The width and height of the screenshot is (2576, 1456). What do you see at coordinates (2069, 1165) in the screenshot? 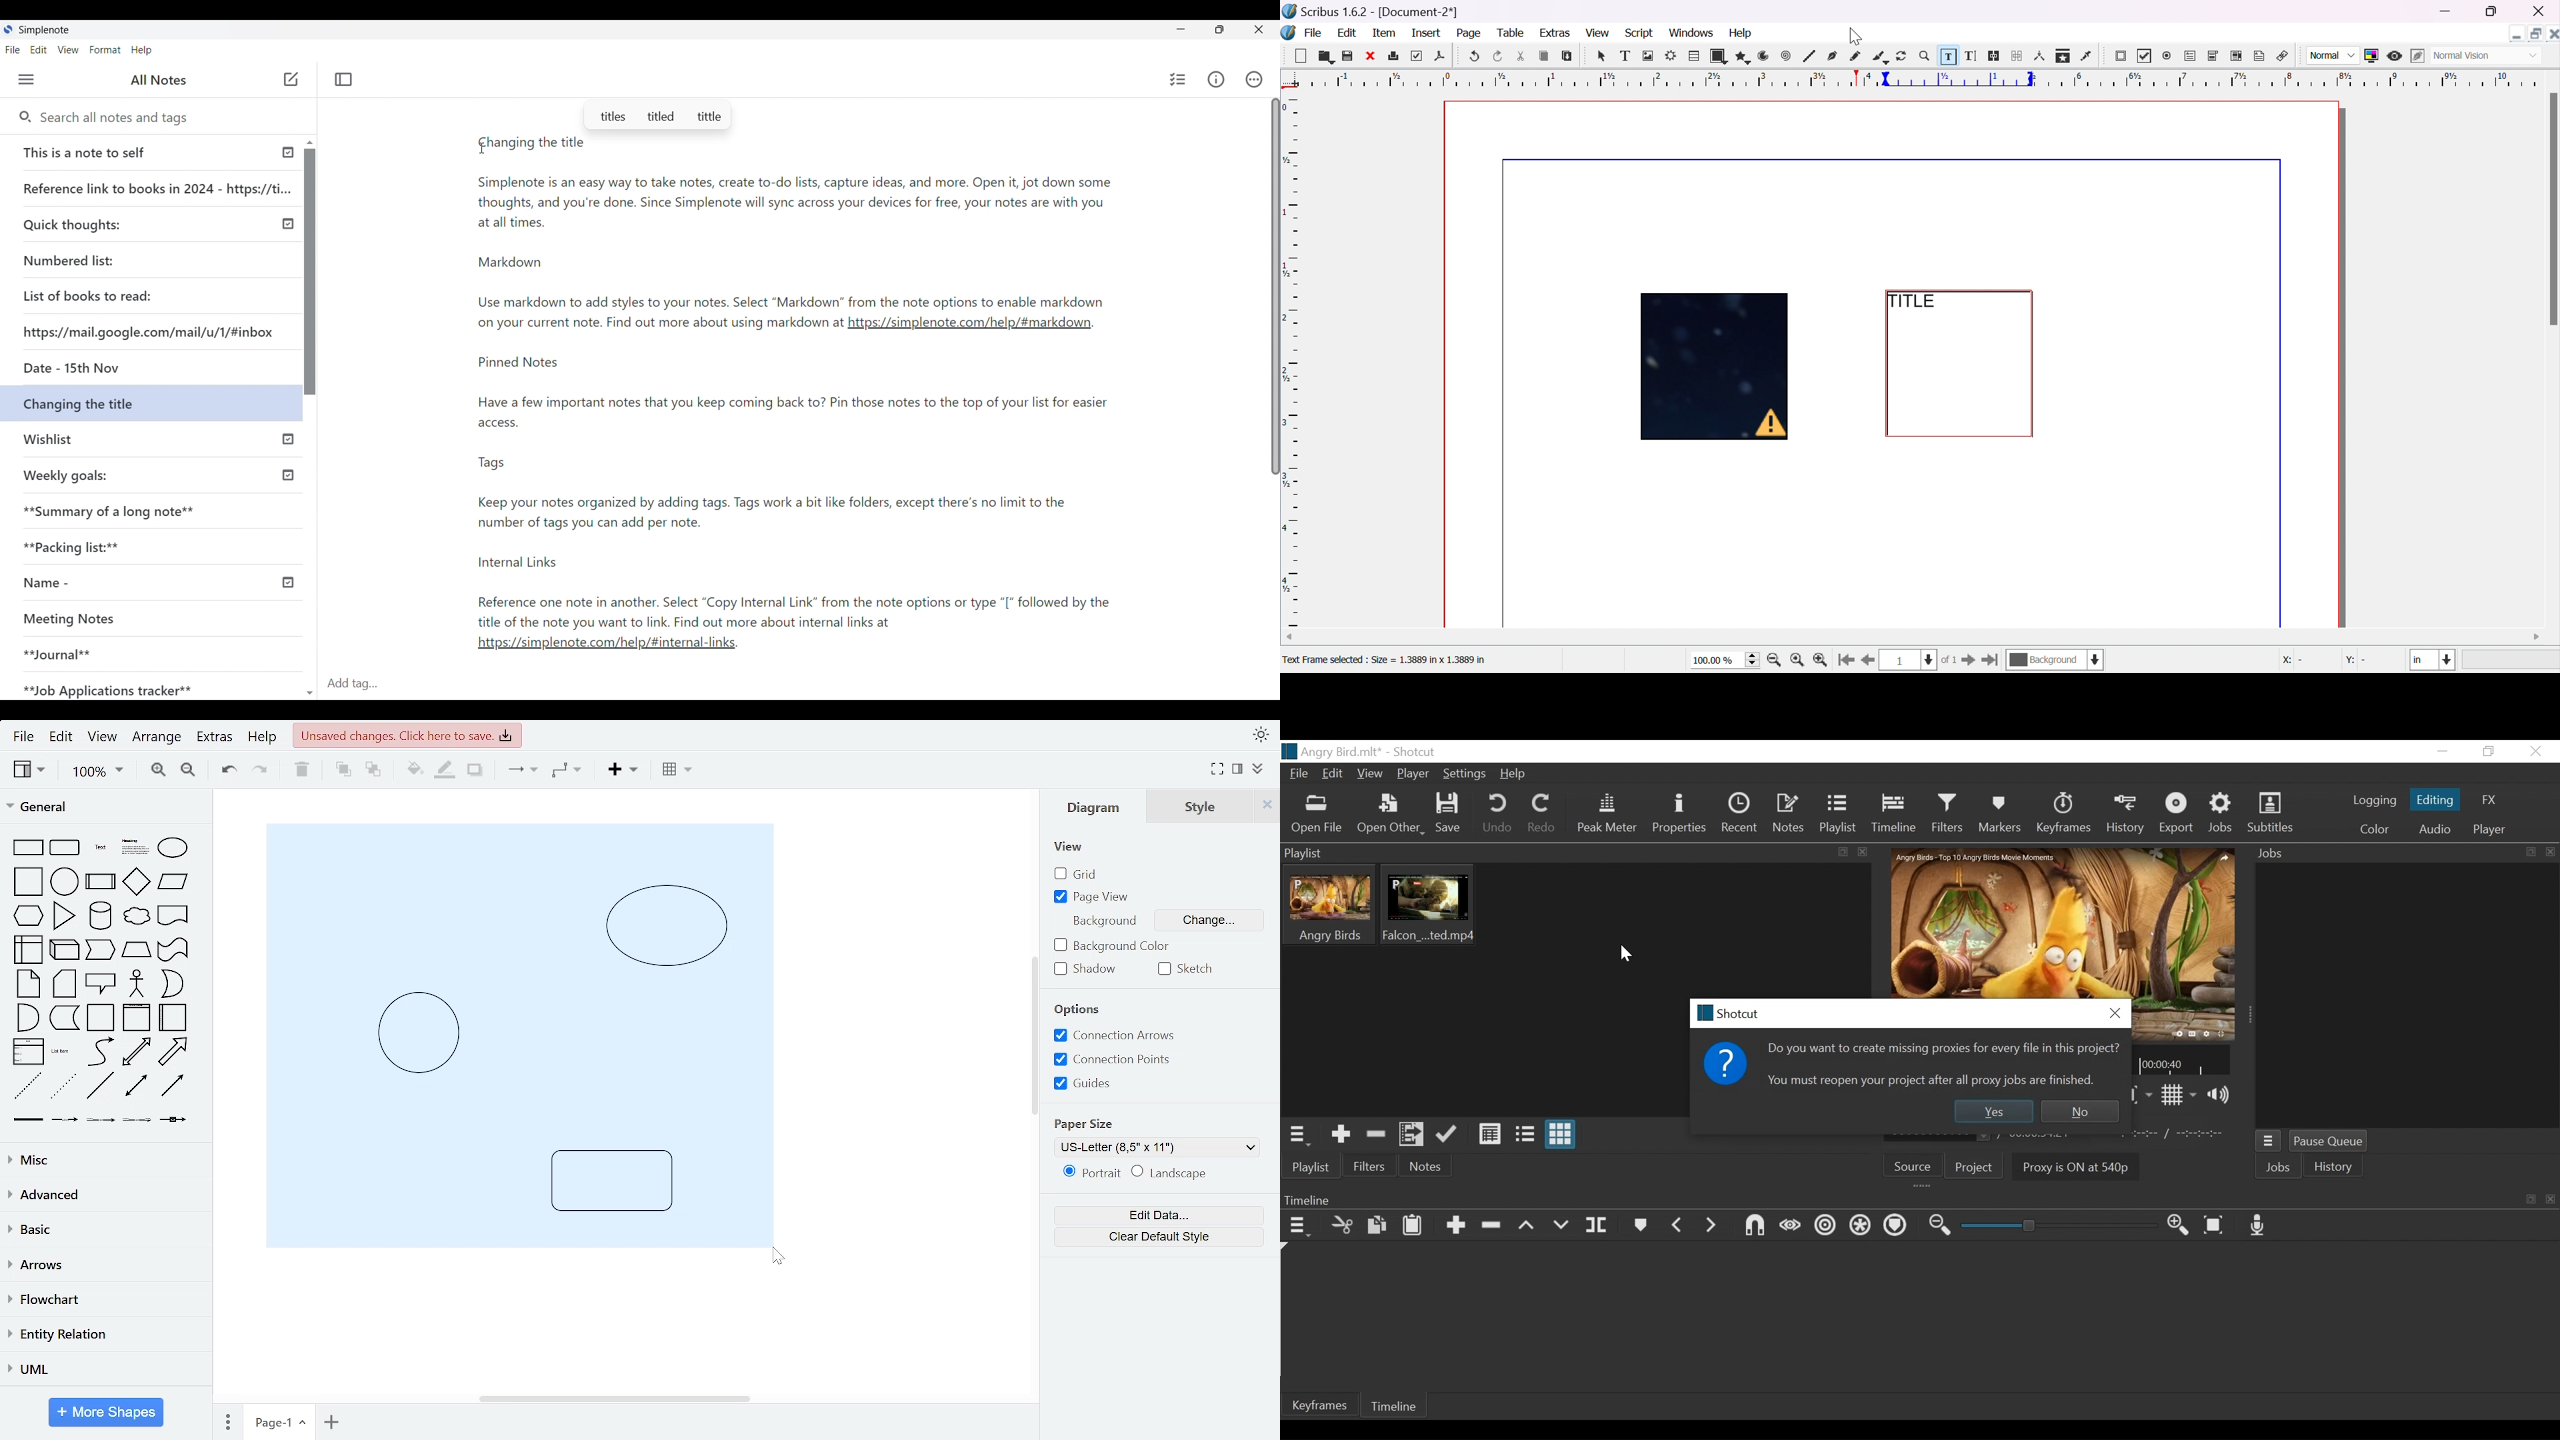
I see `Proxy is On` at bounding box center [2069, 1165].